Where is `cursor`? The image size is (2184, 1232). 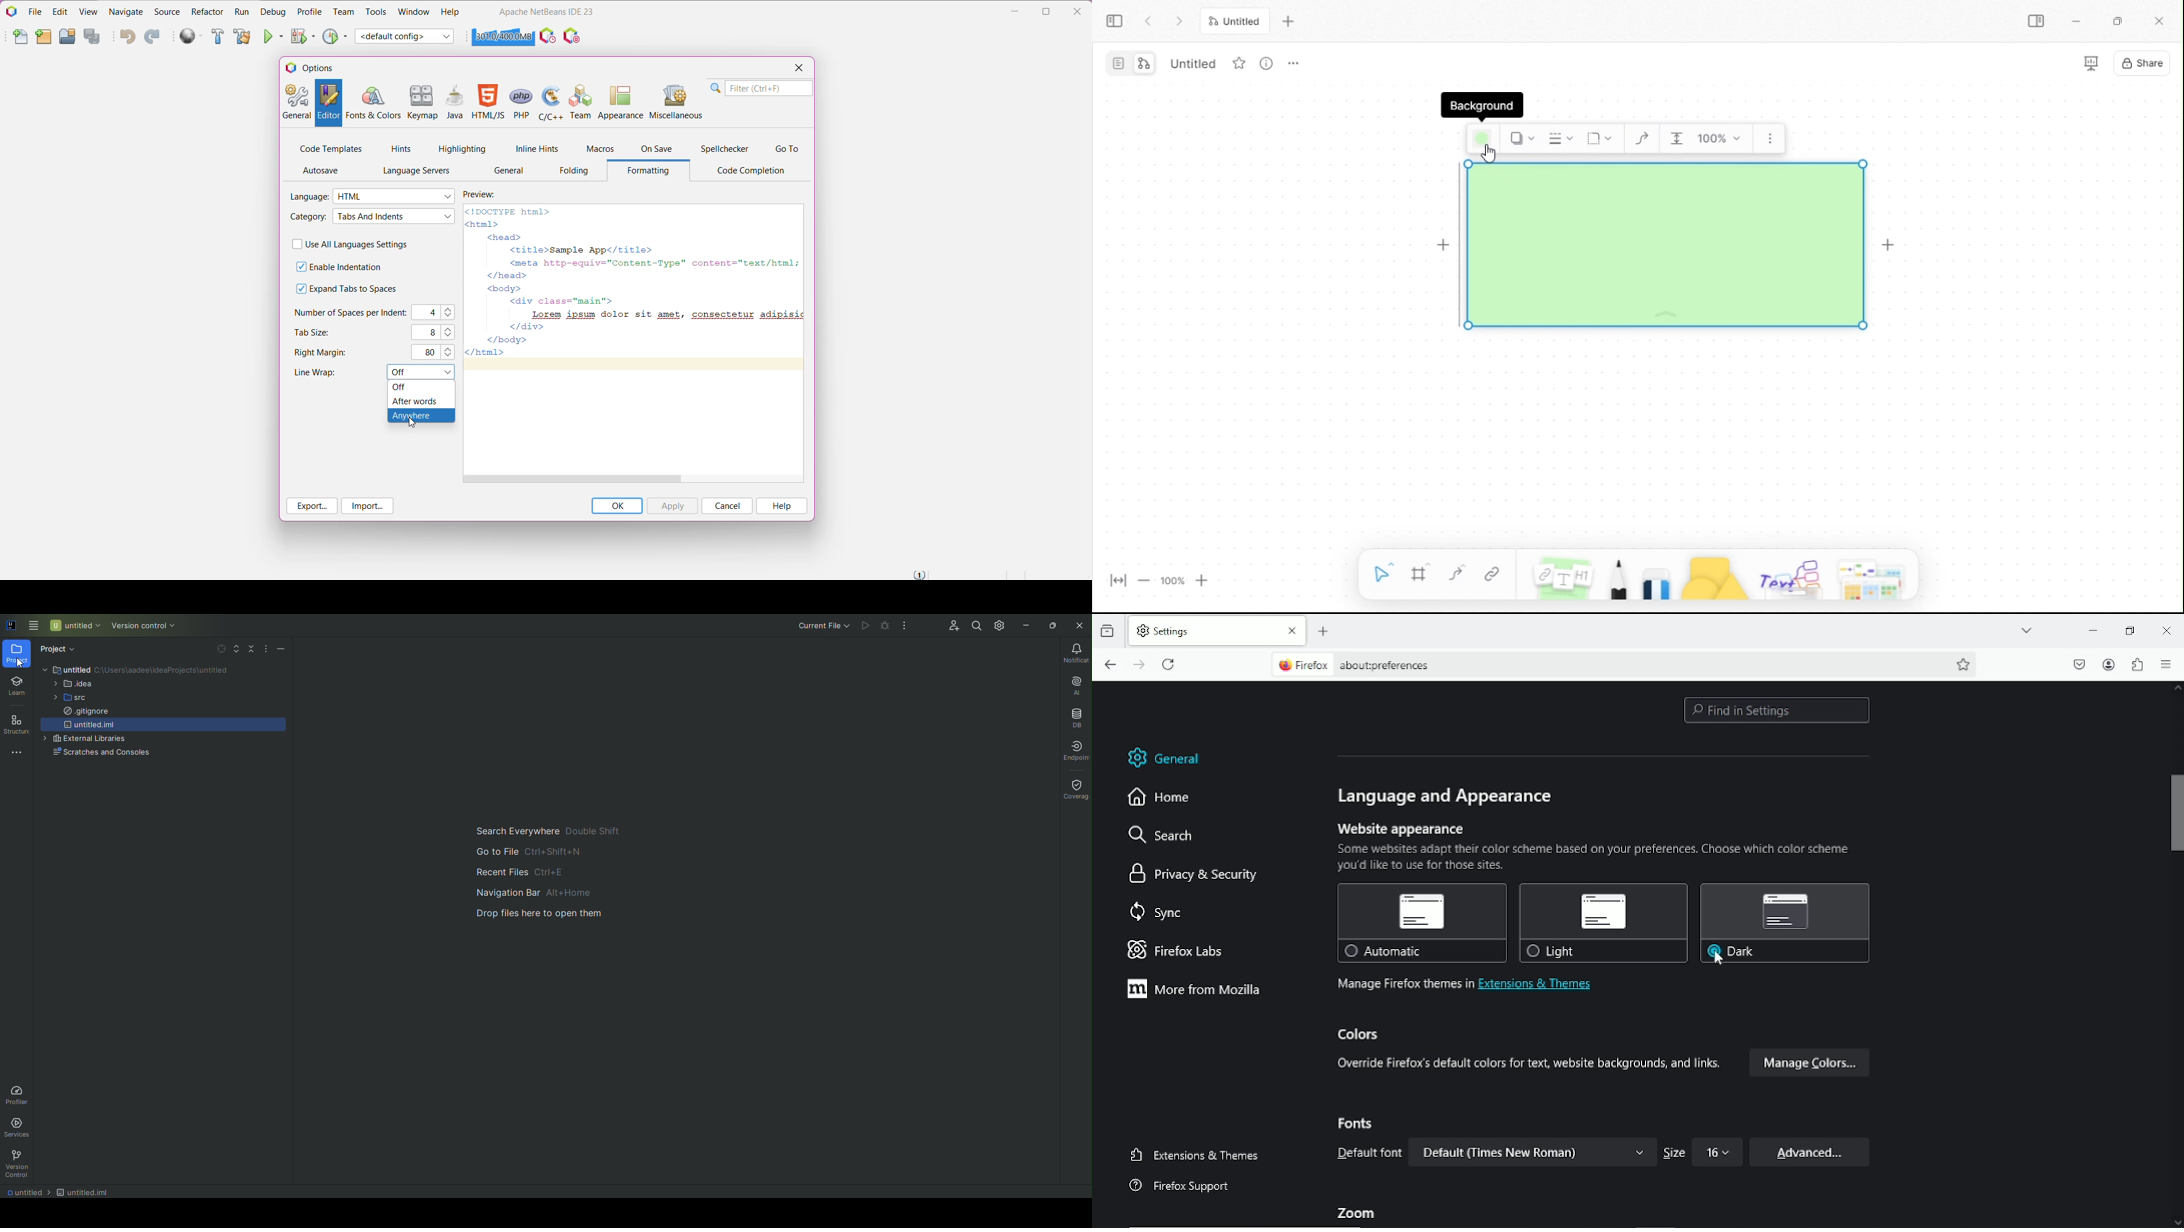 cursor is located at coordinates (1489, 154).